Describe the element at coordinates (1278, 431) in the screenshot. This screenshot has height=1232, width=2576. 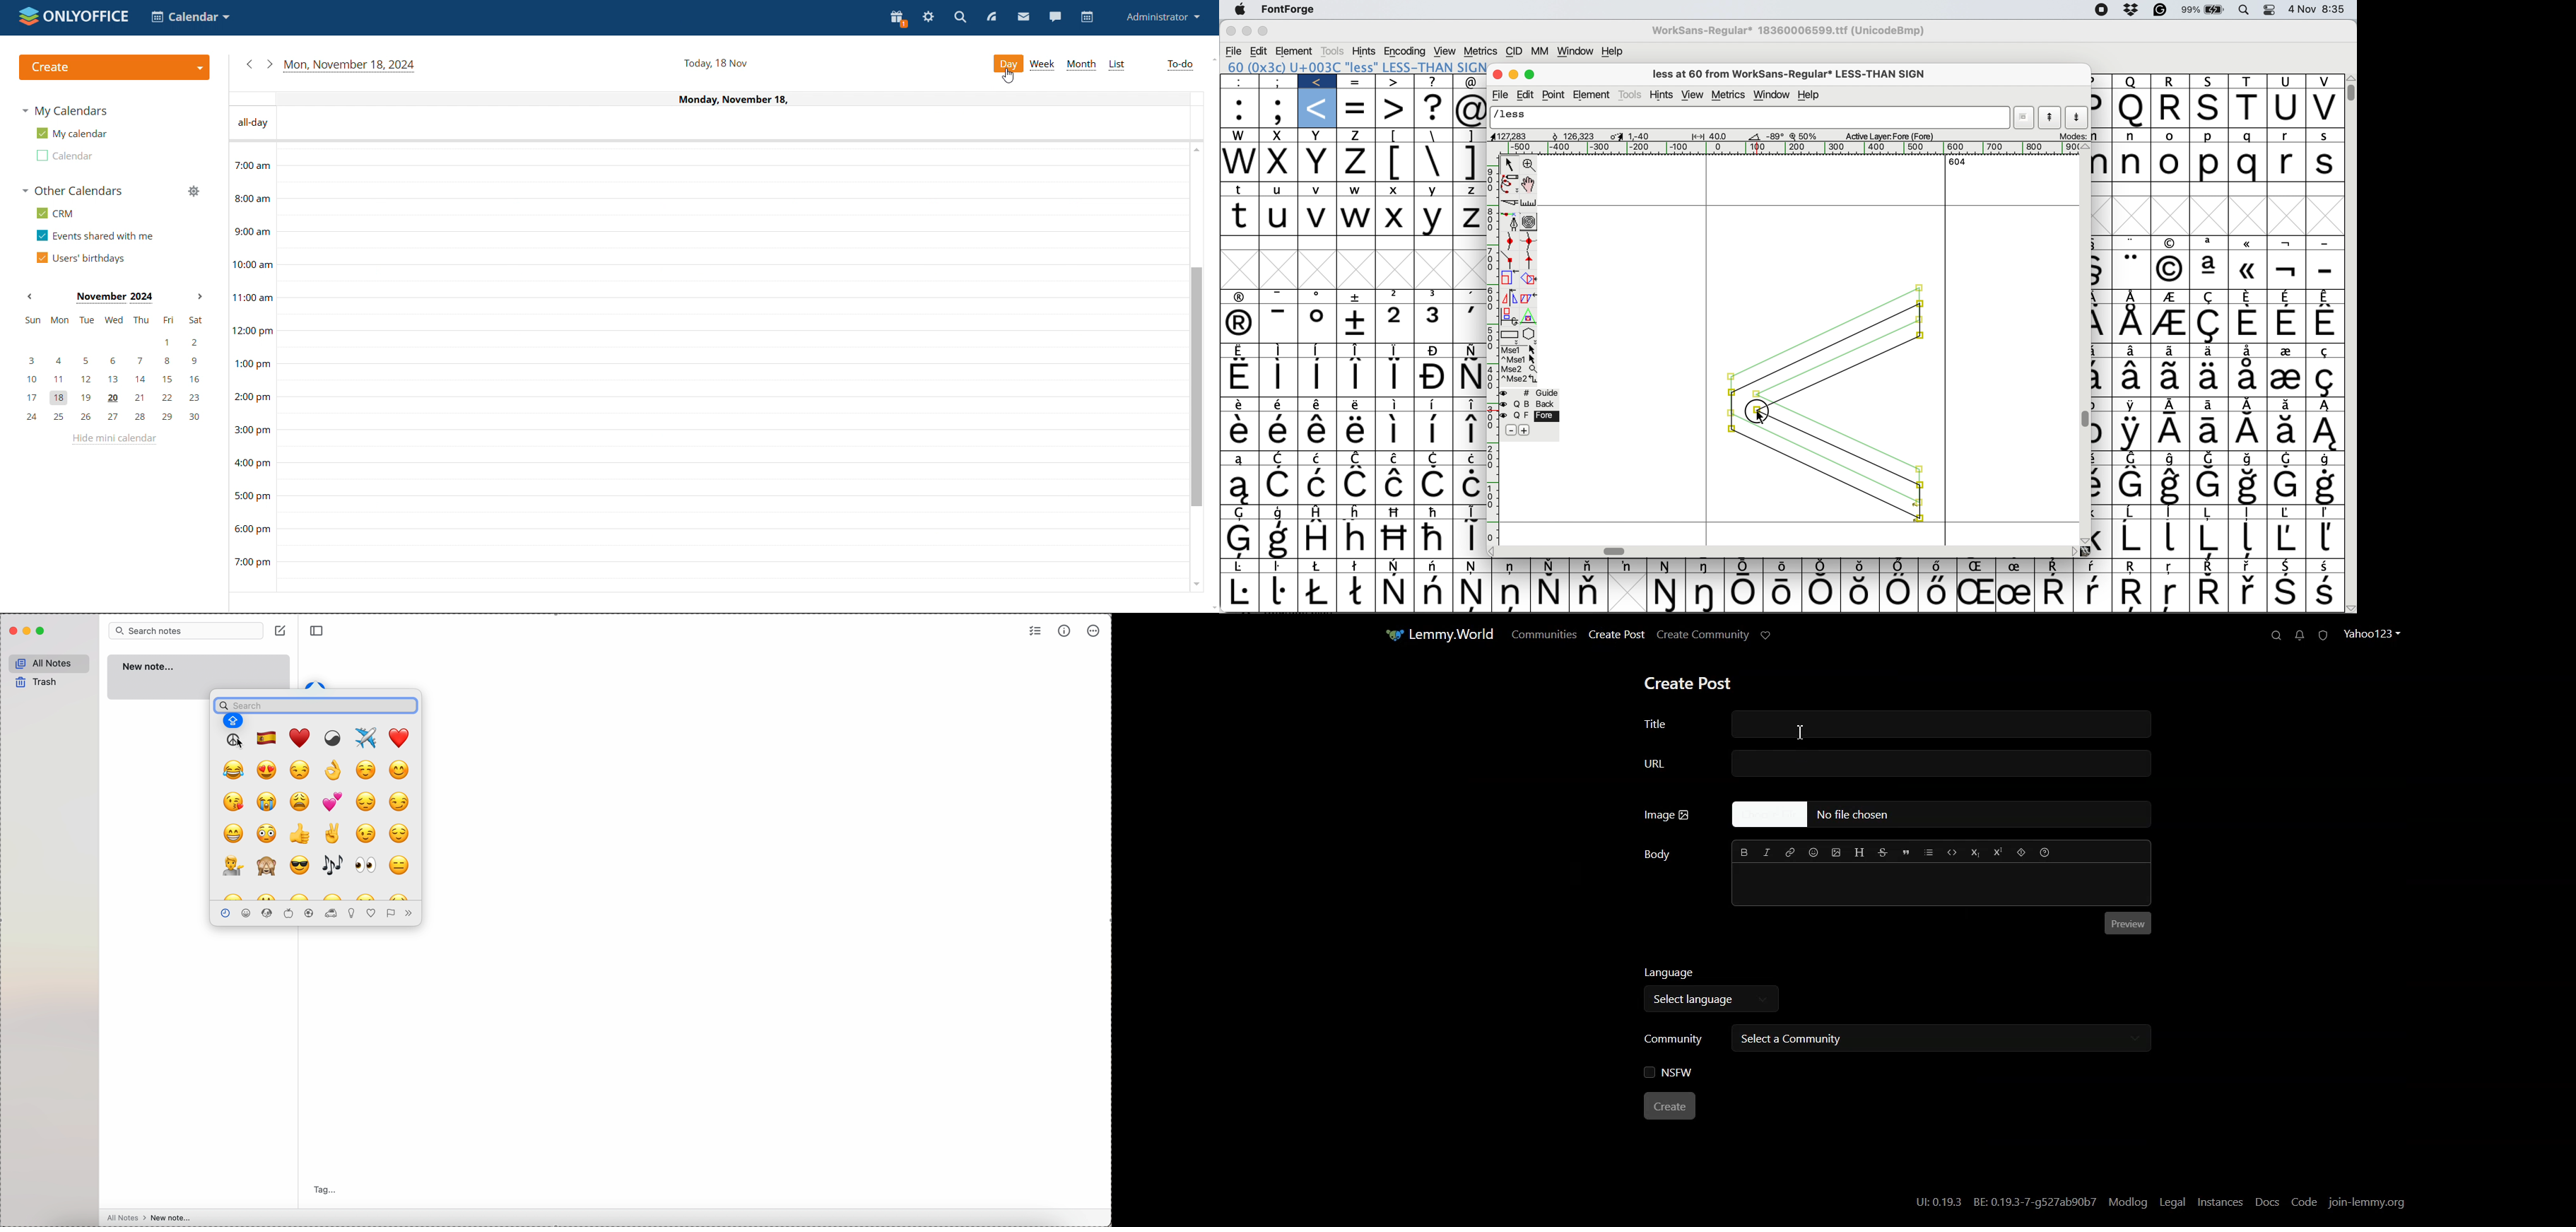
I see `Symbol` at that location.